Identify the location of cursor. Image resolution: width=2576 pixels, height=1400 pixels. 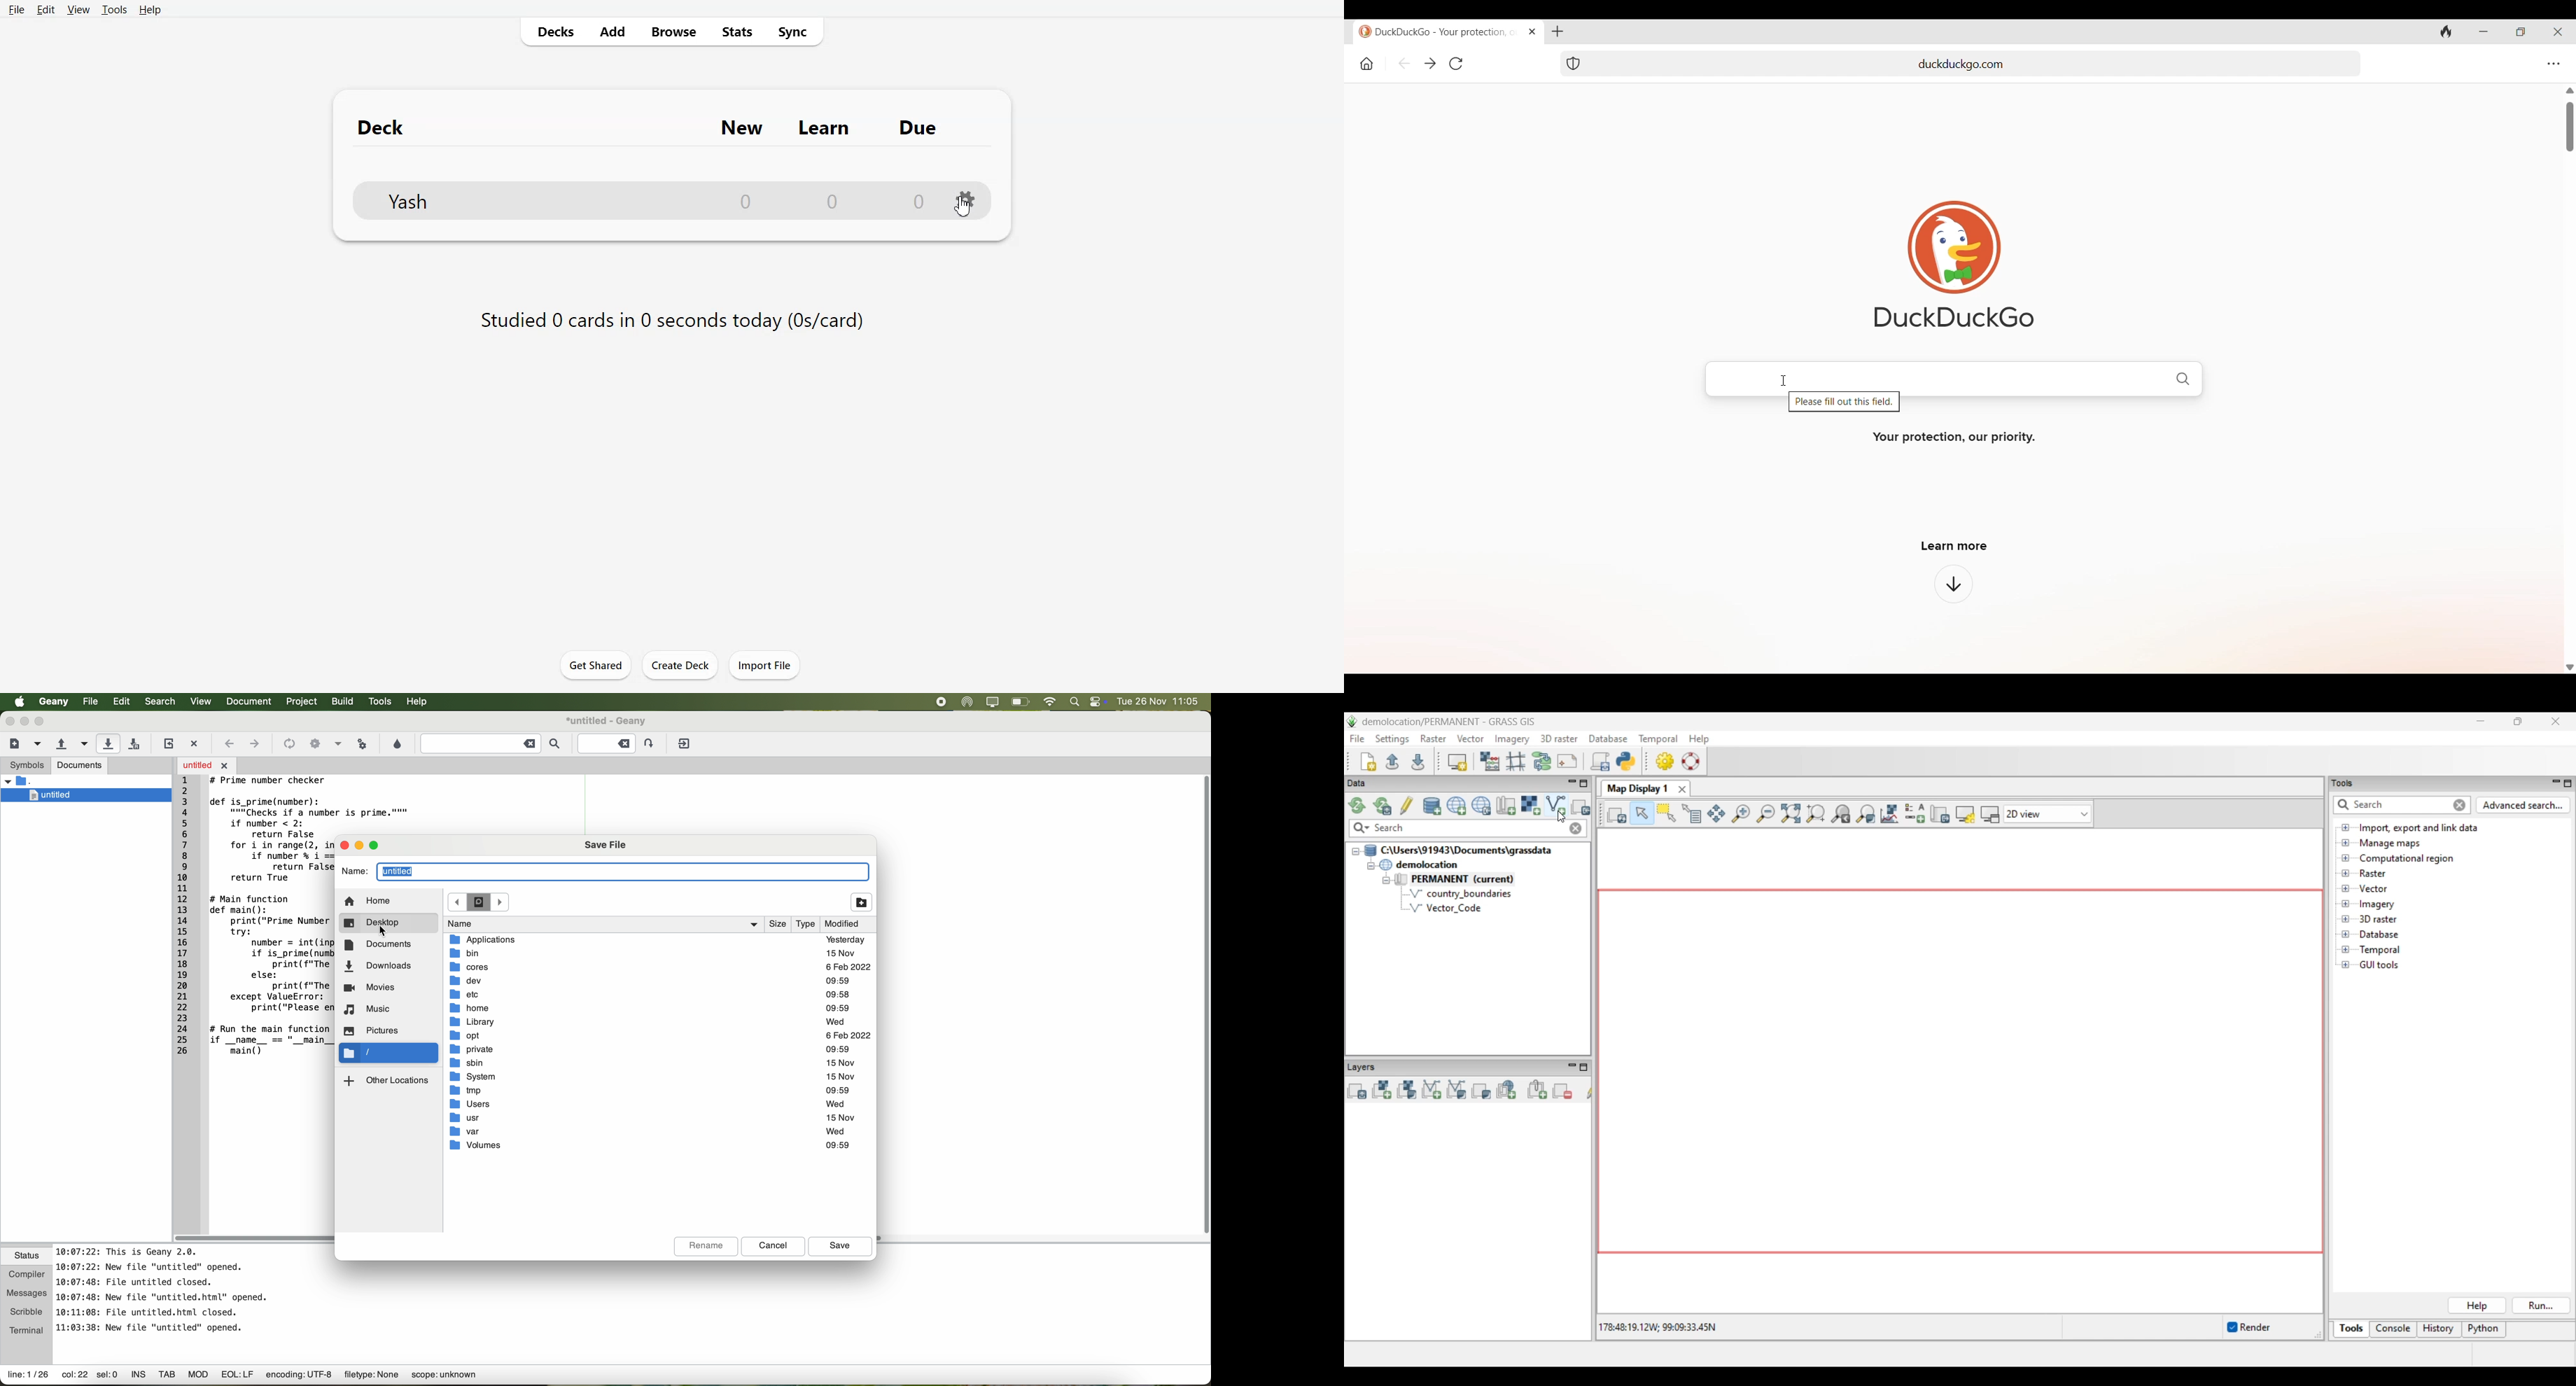
(1784, 379).